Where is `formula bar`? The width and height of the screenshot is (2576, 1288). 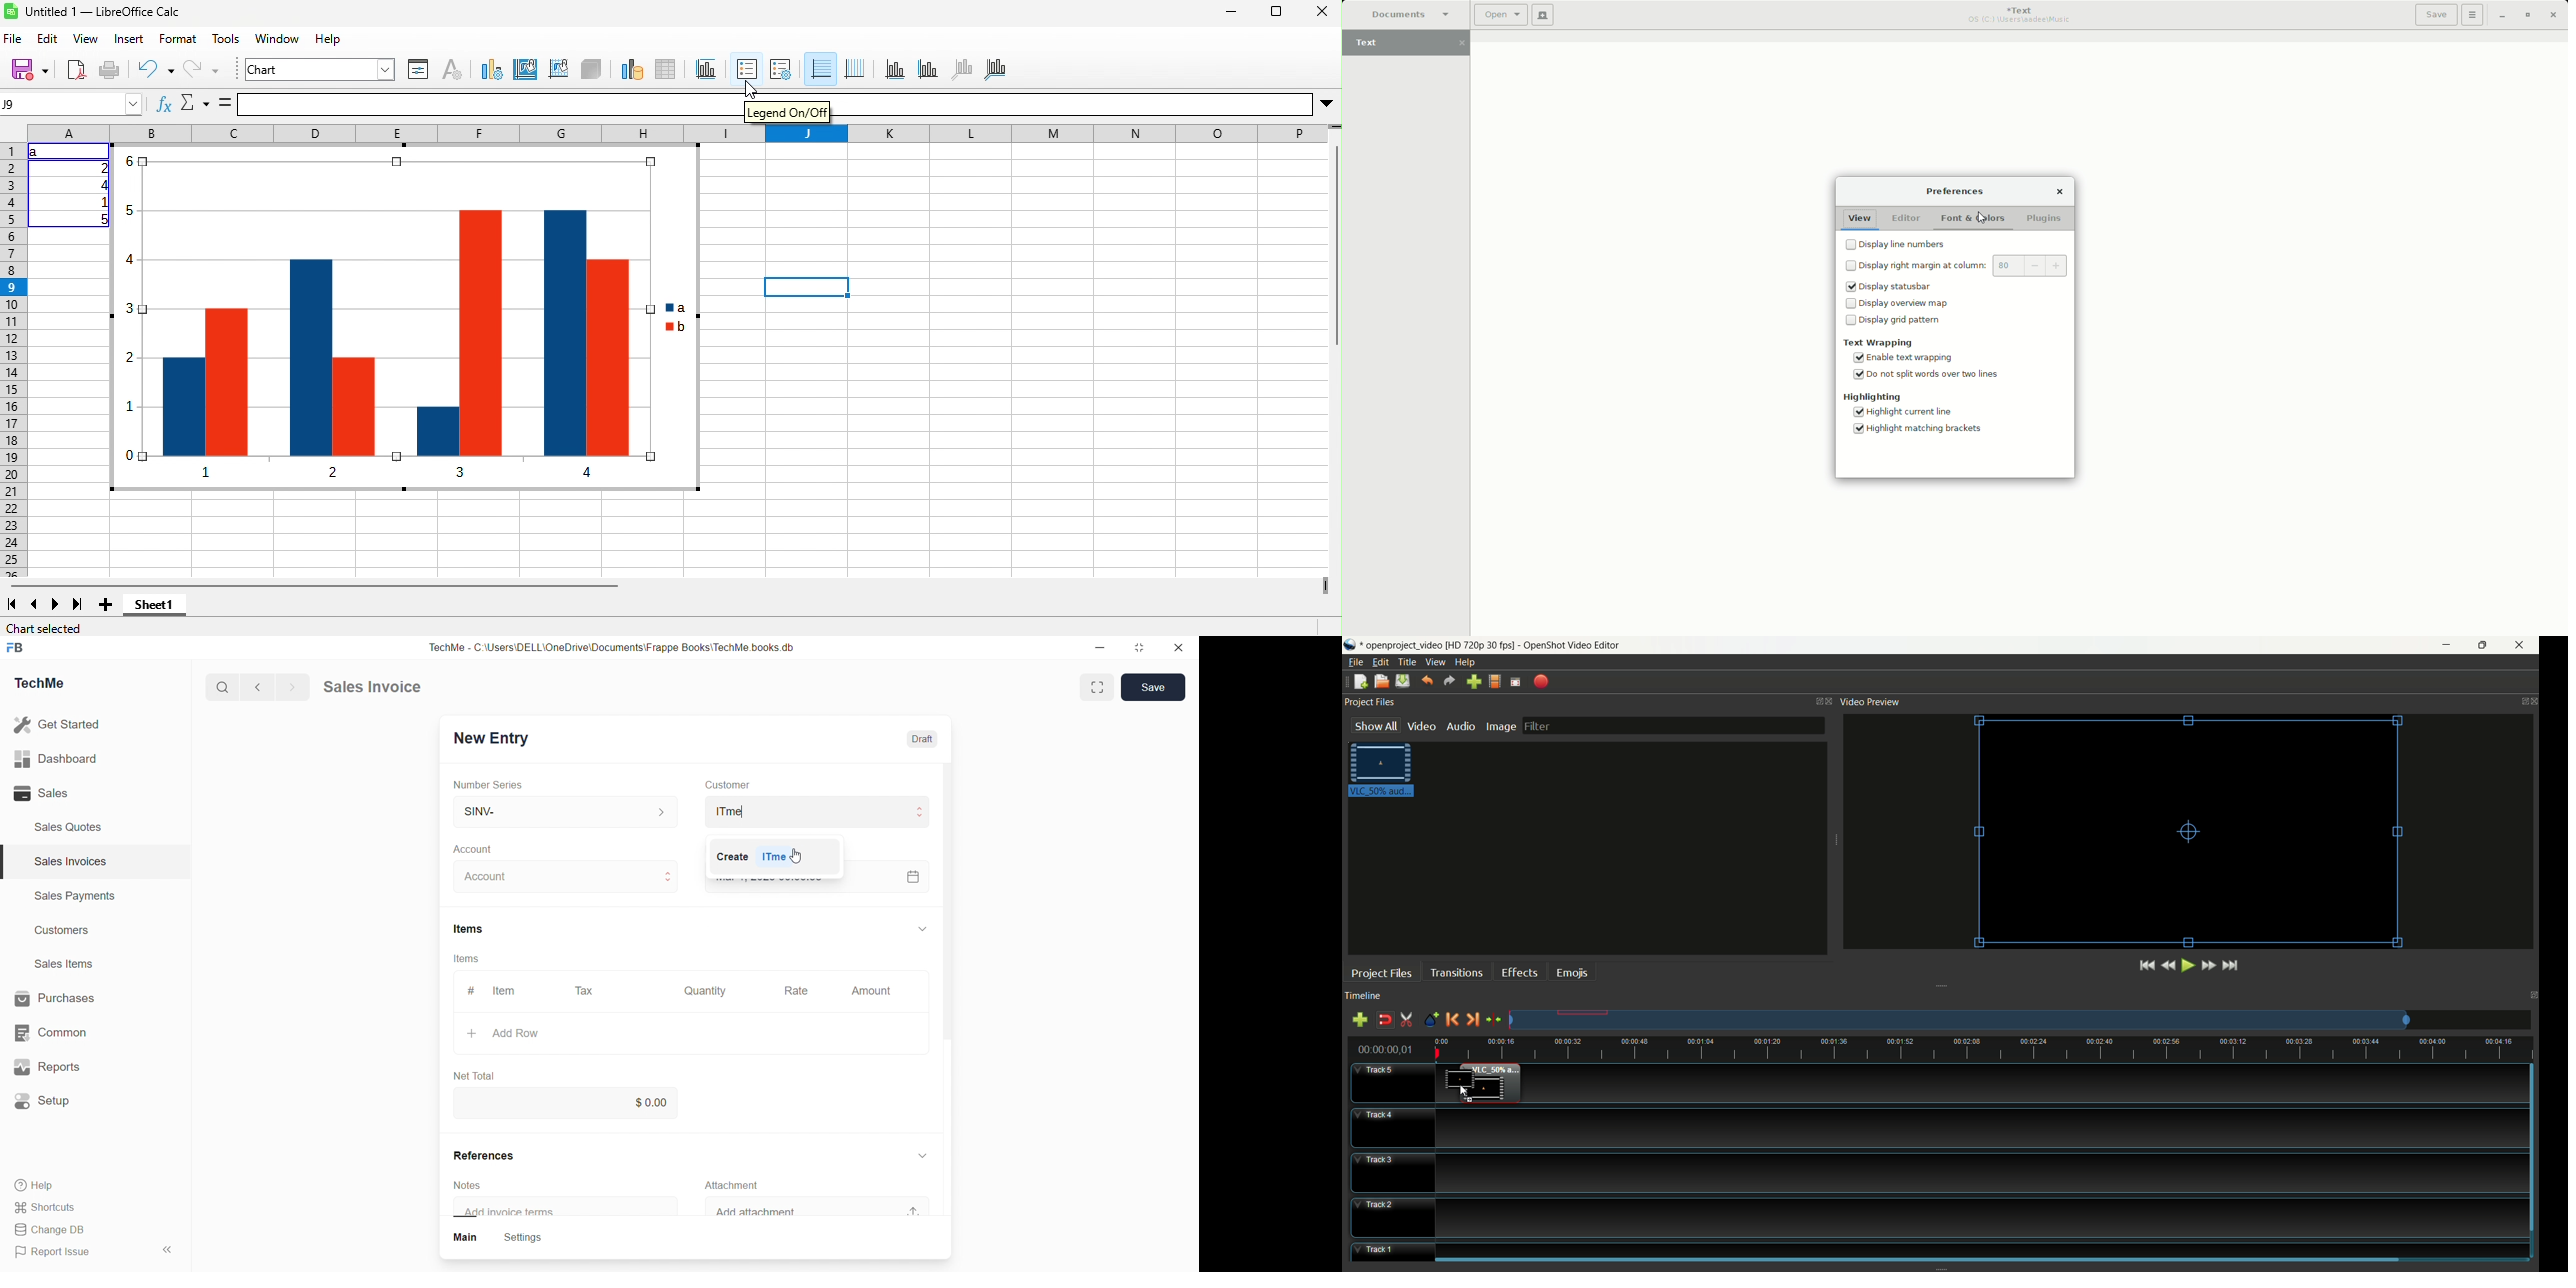 formula bar is located at coordinates (489, 104).